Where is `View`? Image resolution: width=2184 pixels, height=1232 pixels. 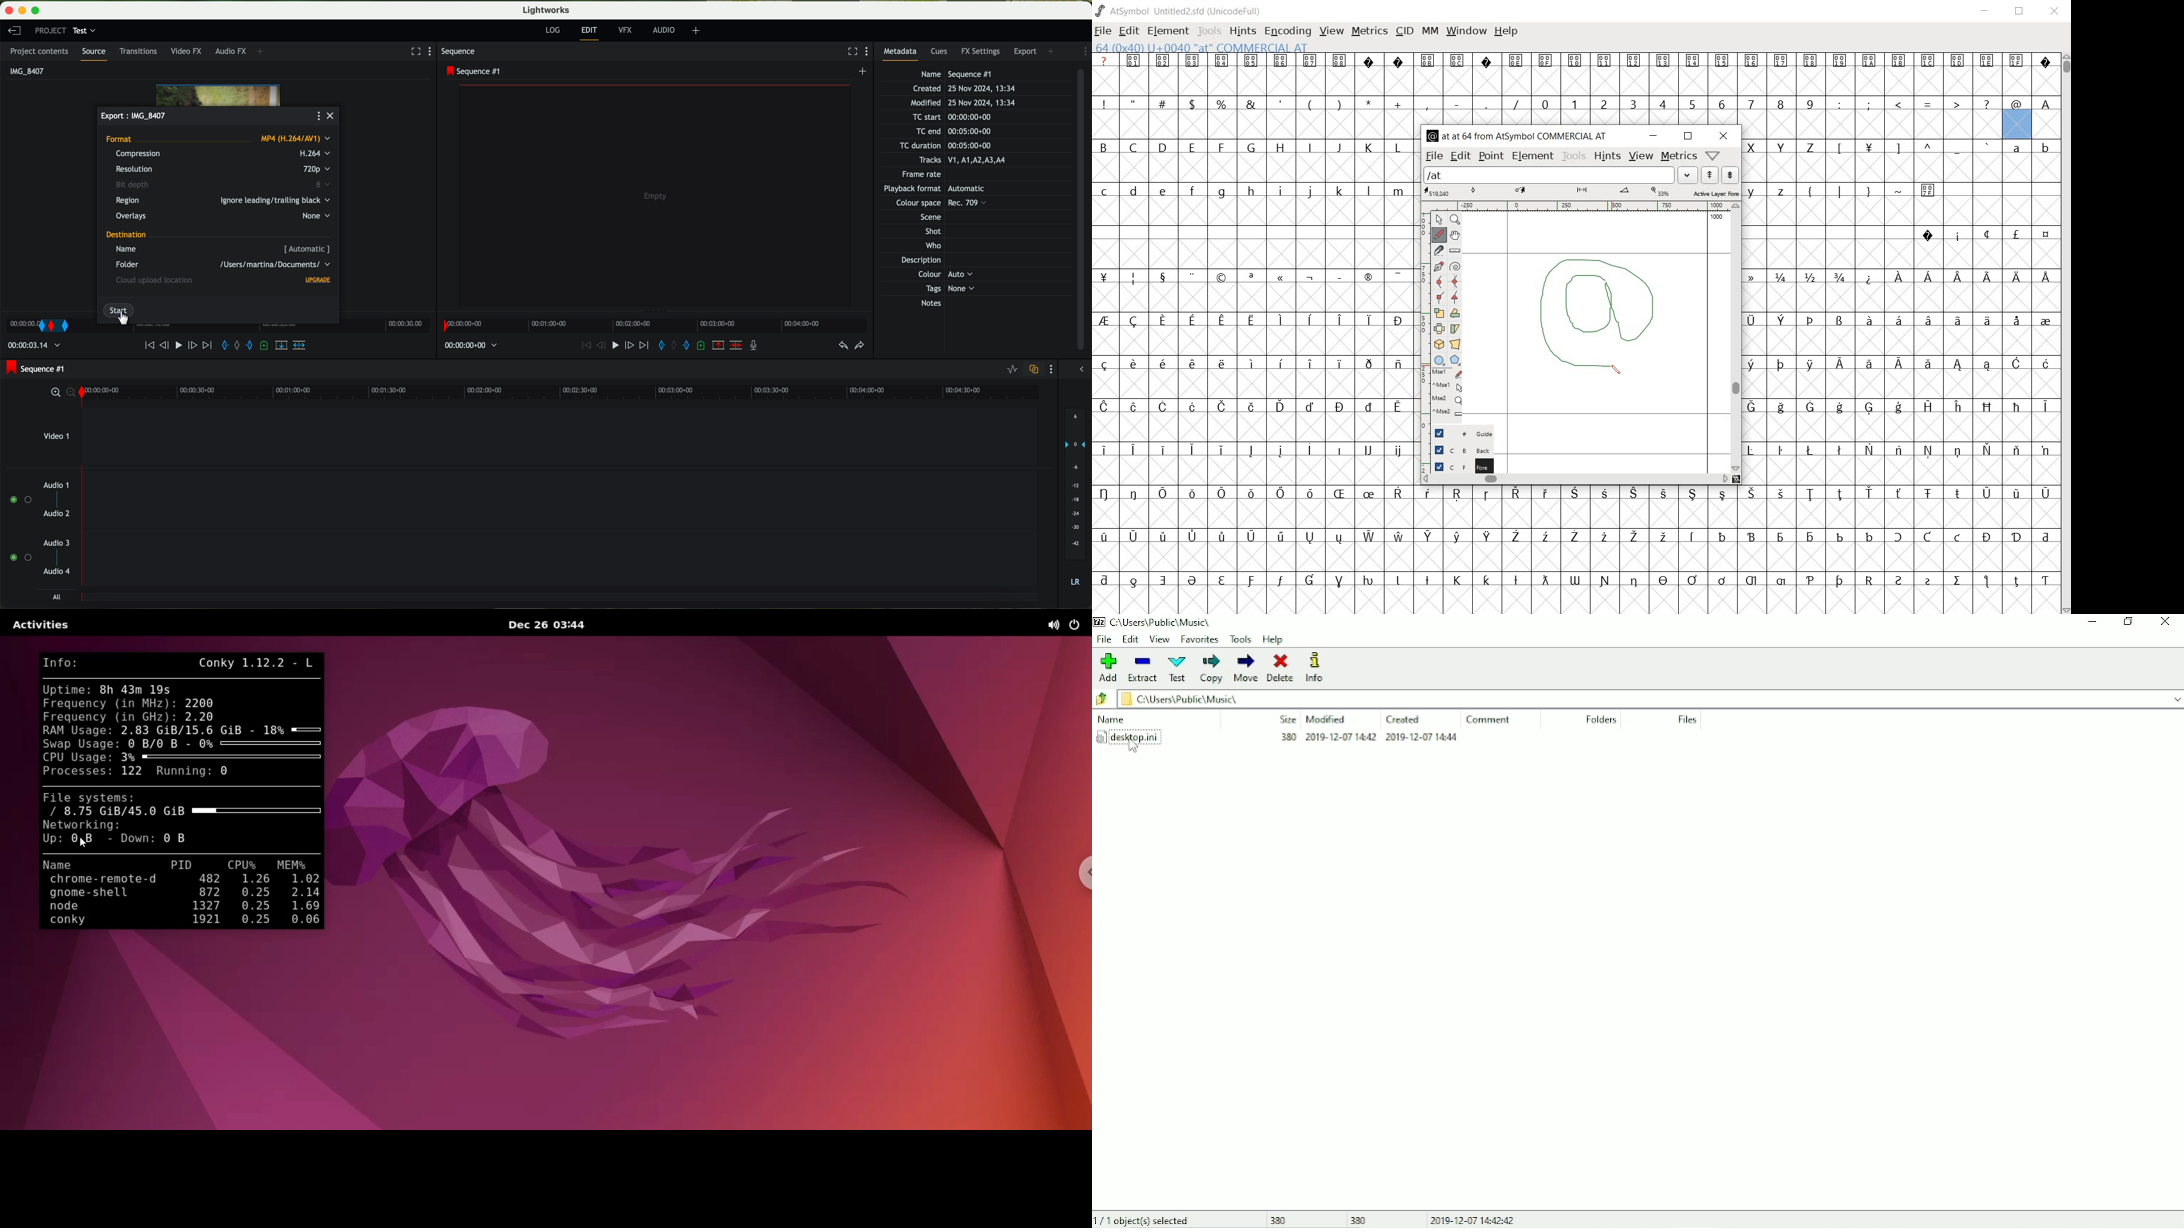 View is located at coordinates (1159, 639).